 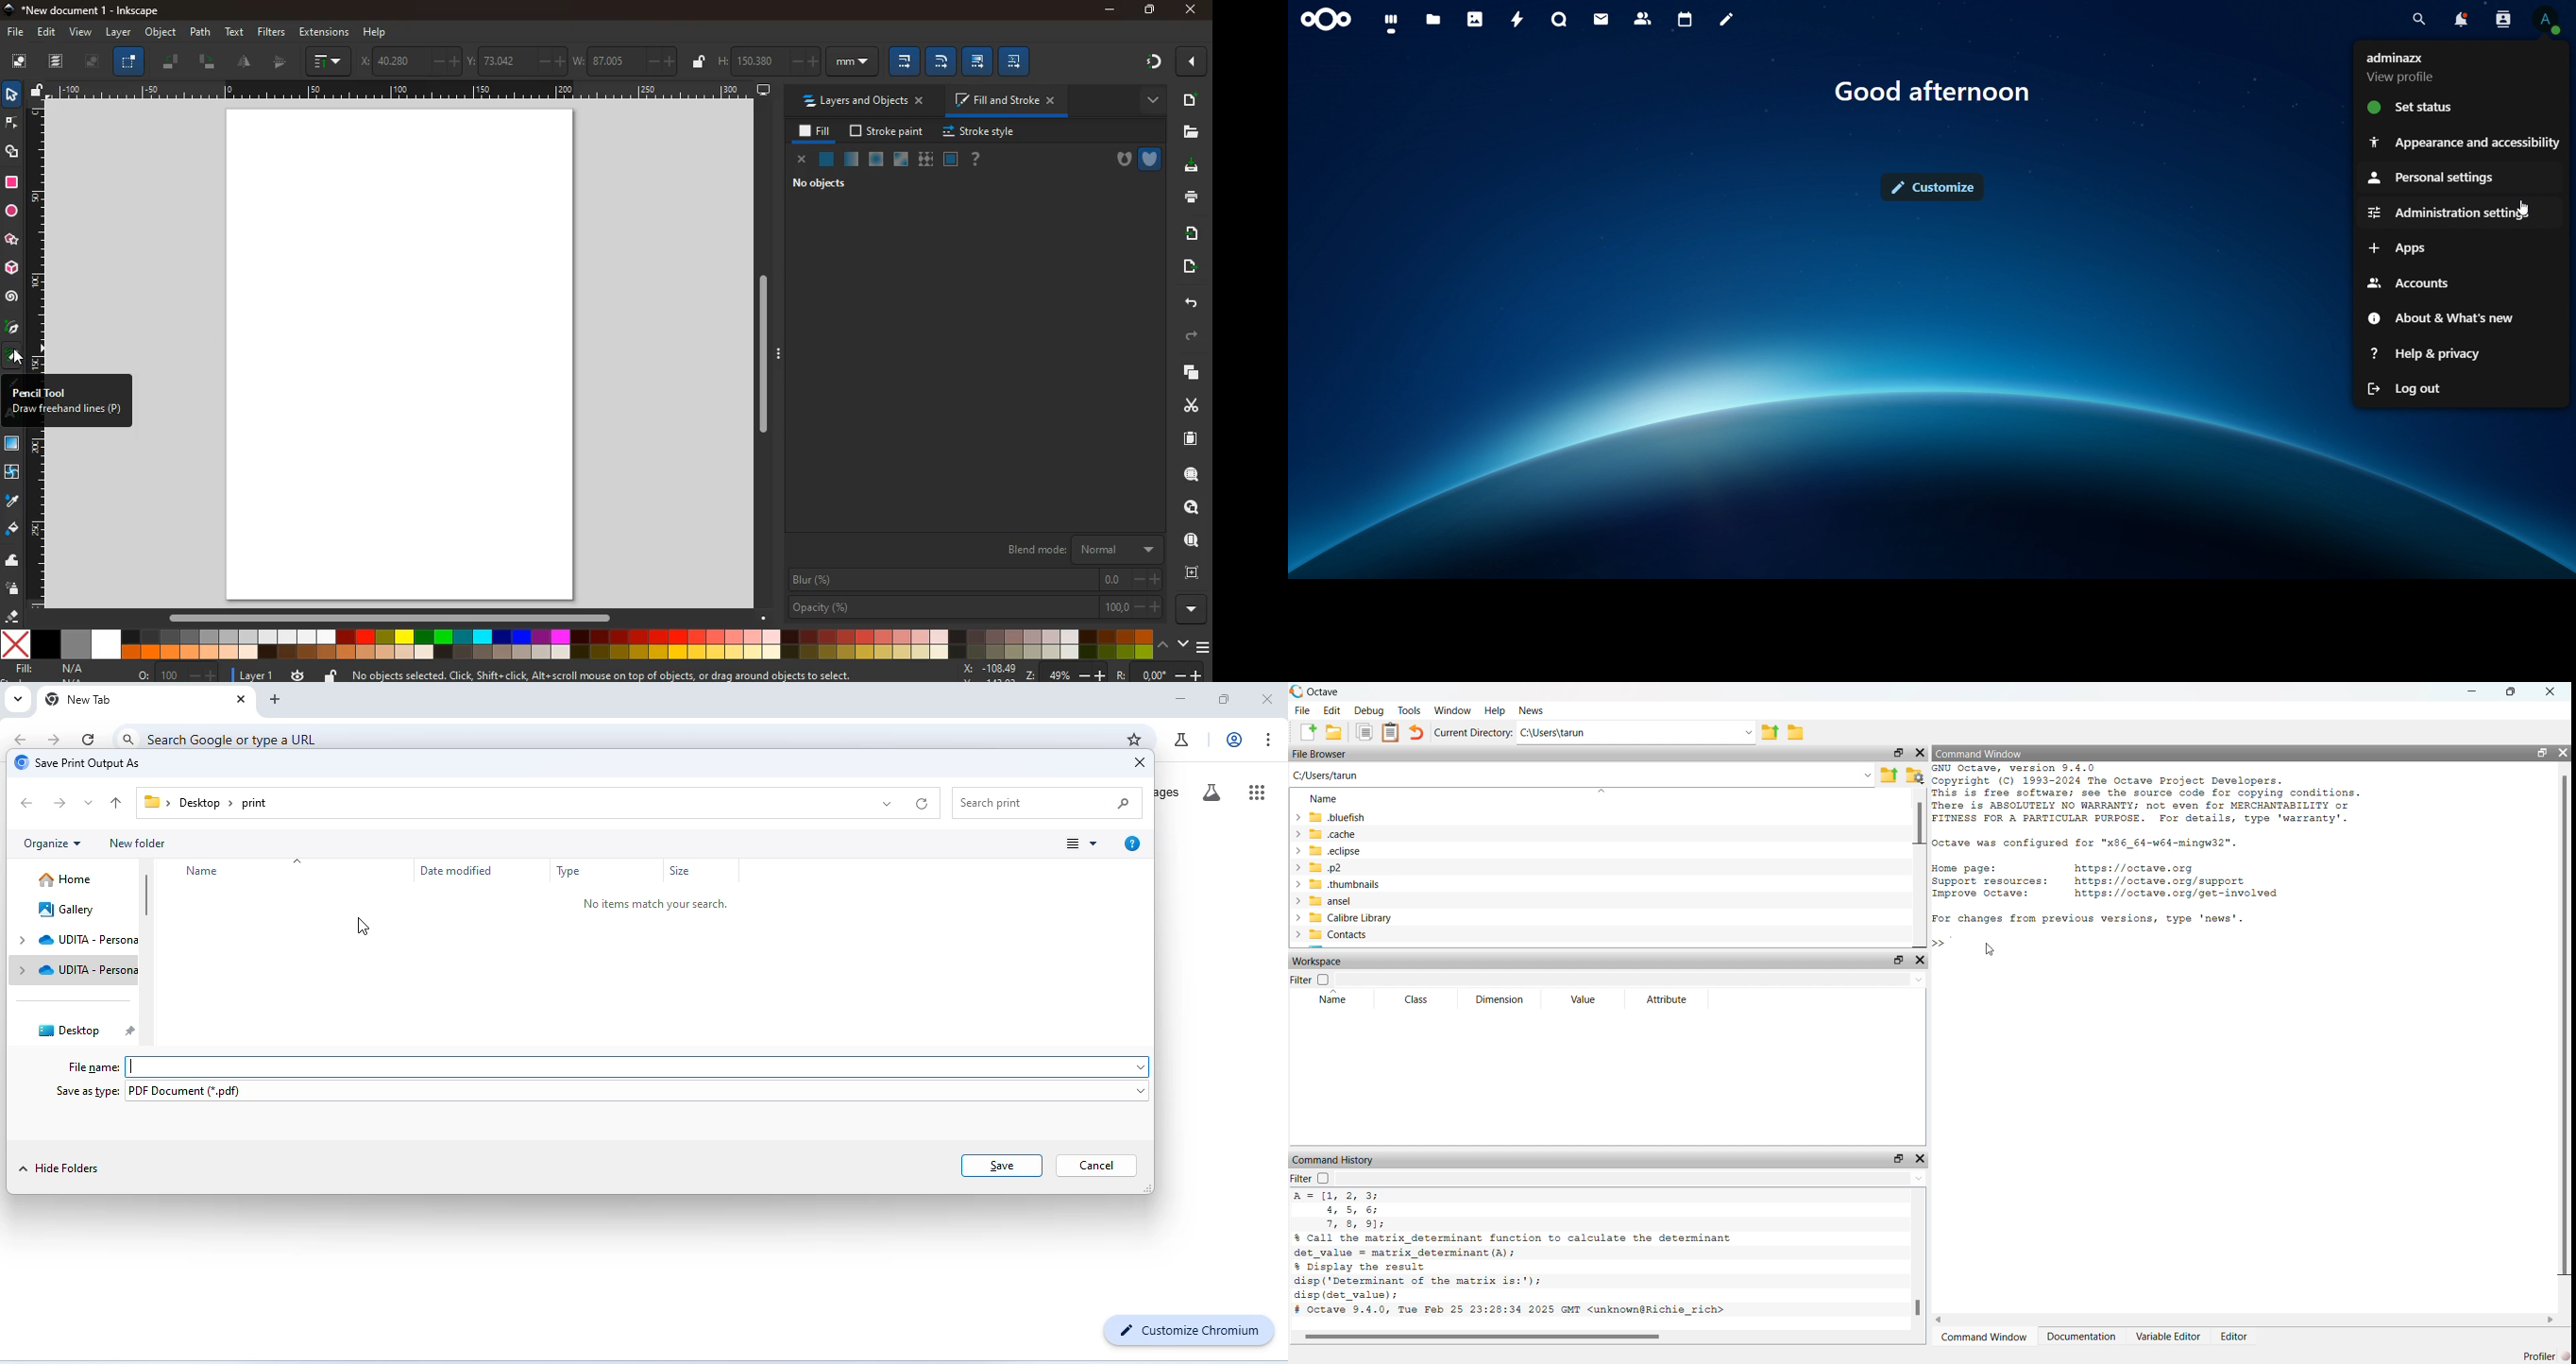 What do you see at coordinates (1642, 18) in the screenshot?
I see `contacts` at bounding box center [1642, 18].